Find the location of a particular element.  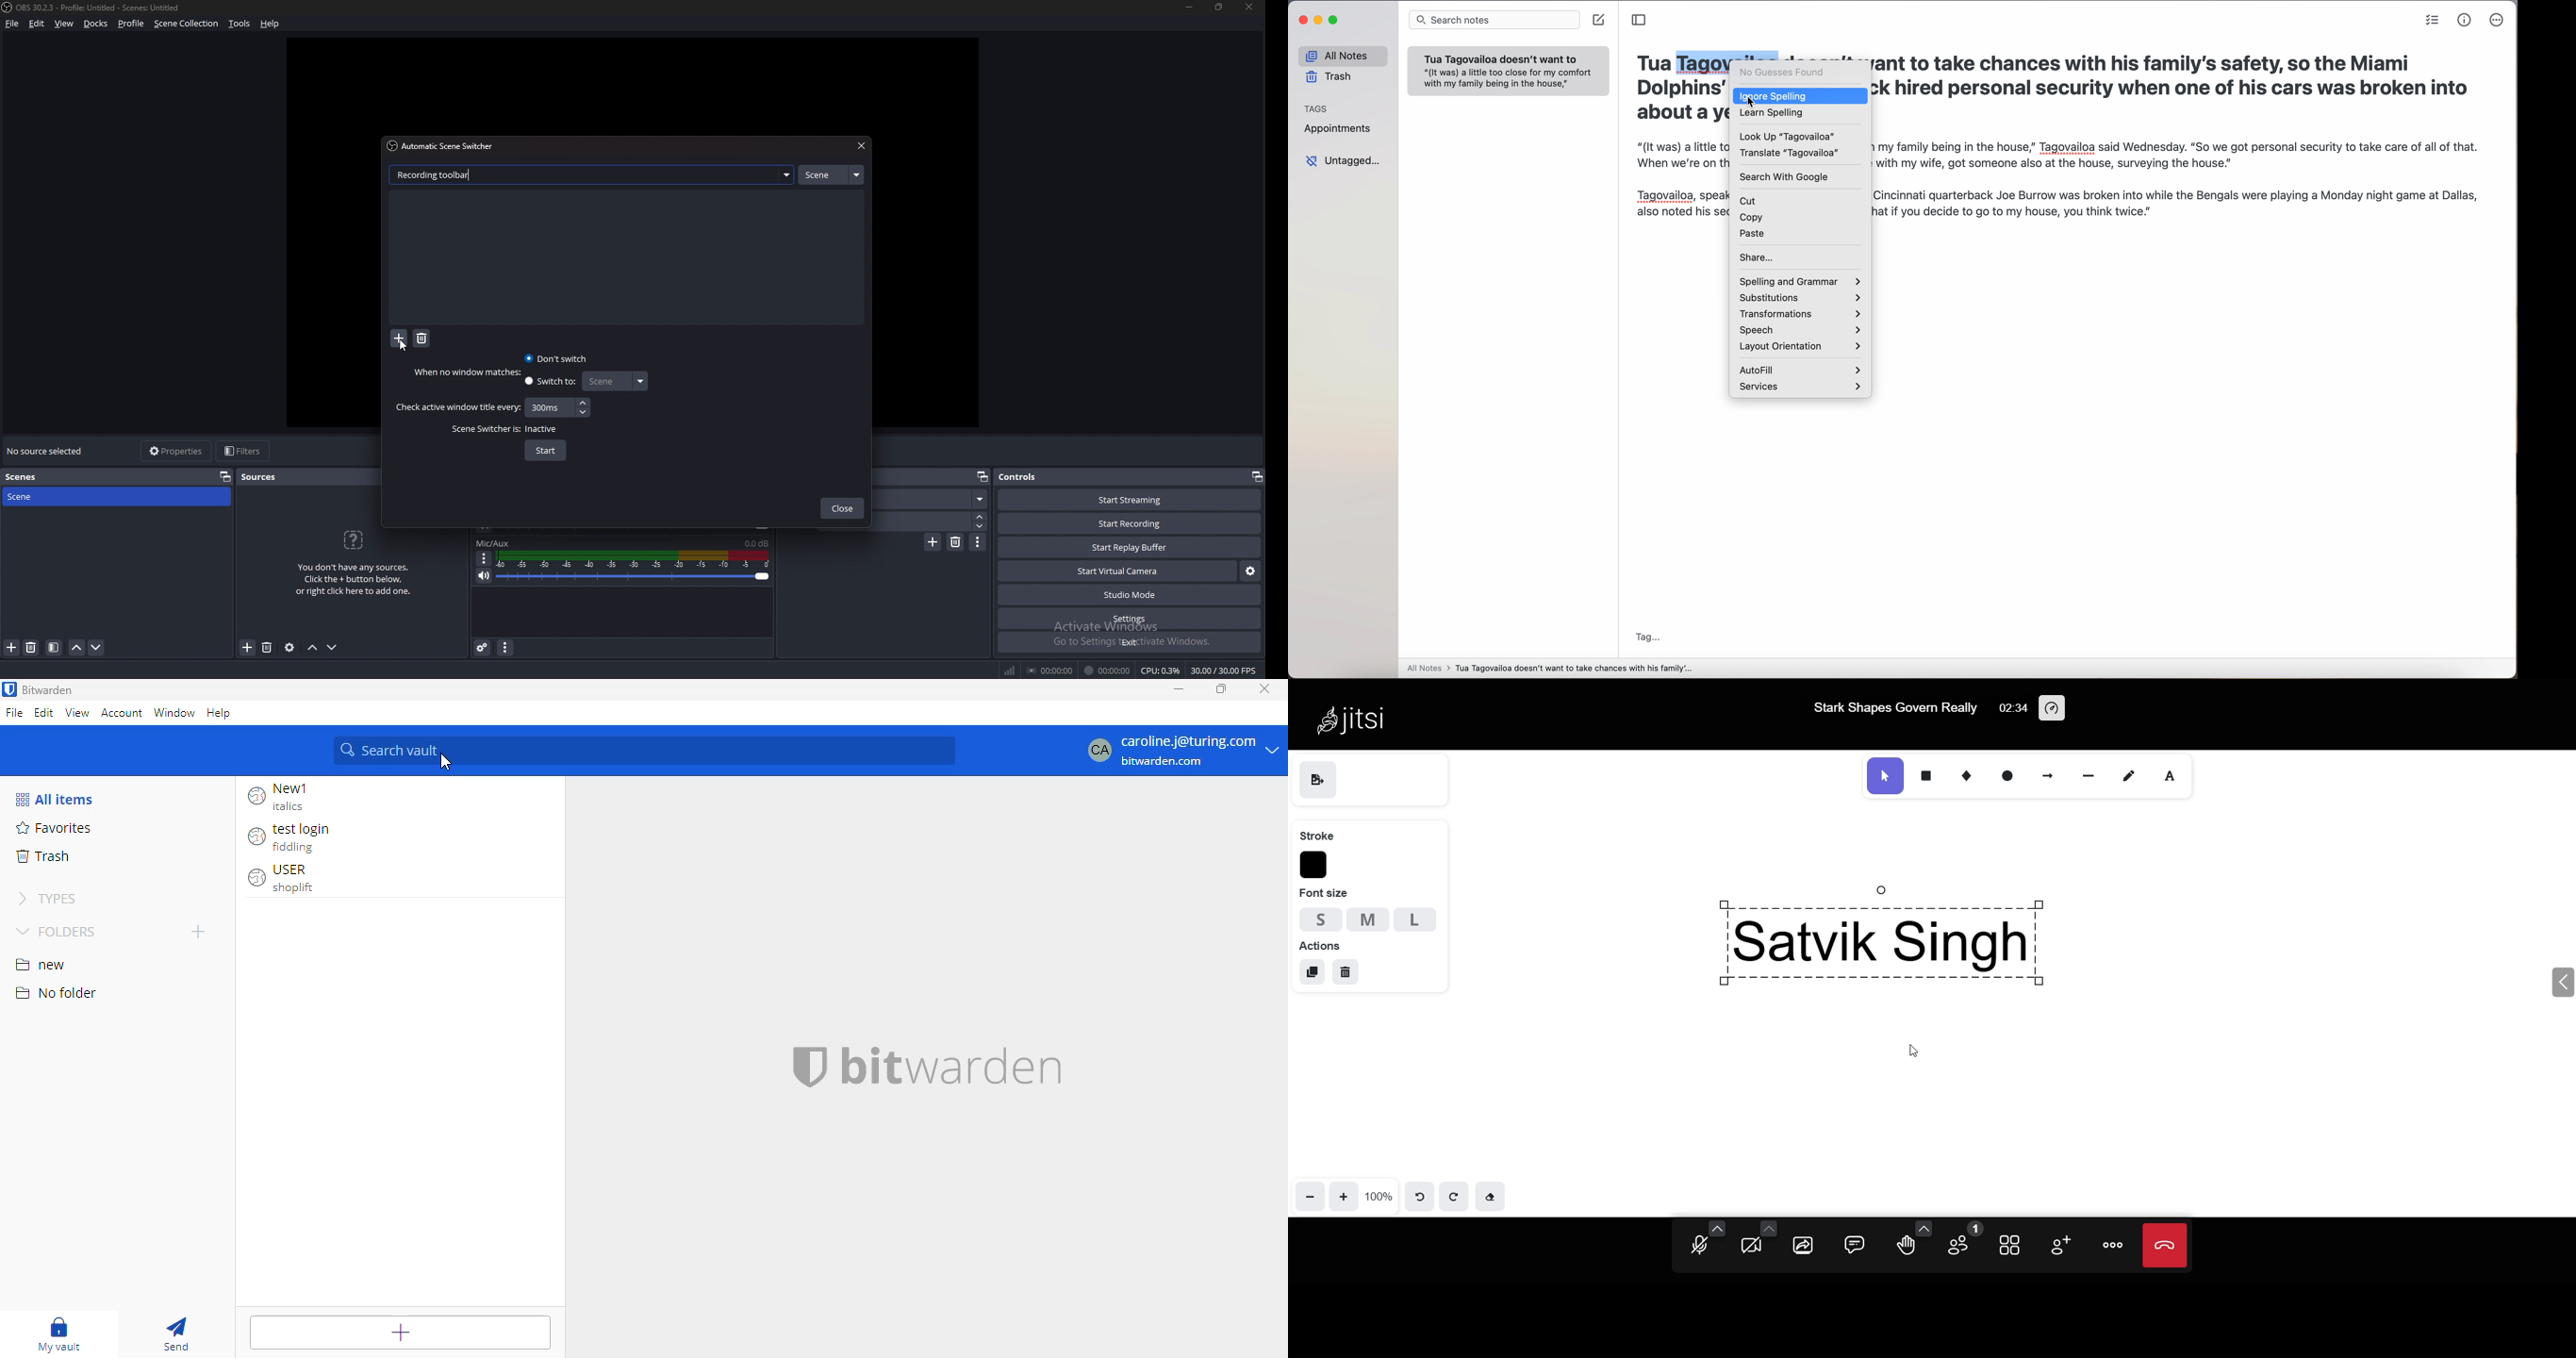

name input is located at coordinates (437, 174).